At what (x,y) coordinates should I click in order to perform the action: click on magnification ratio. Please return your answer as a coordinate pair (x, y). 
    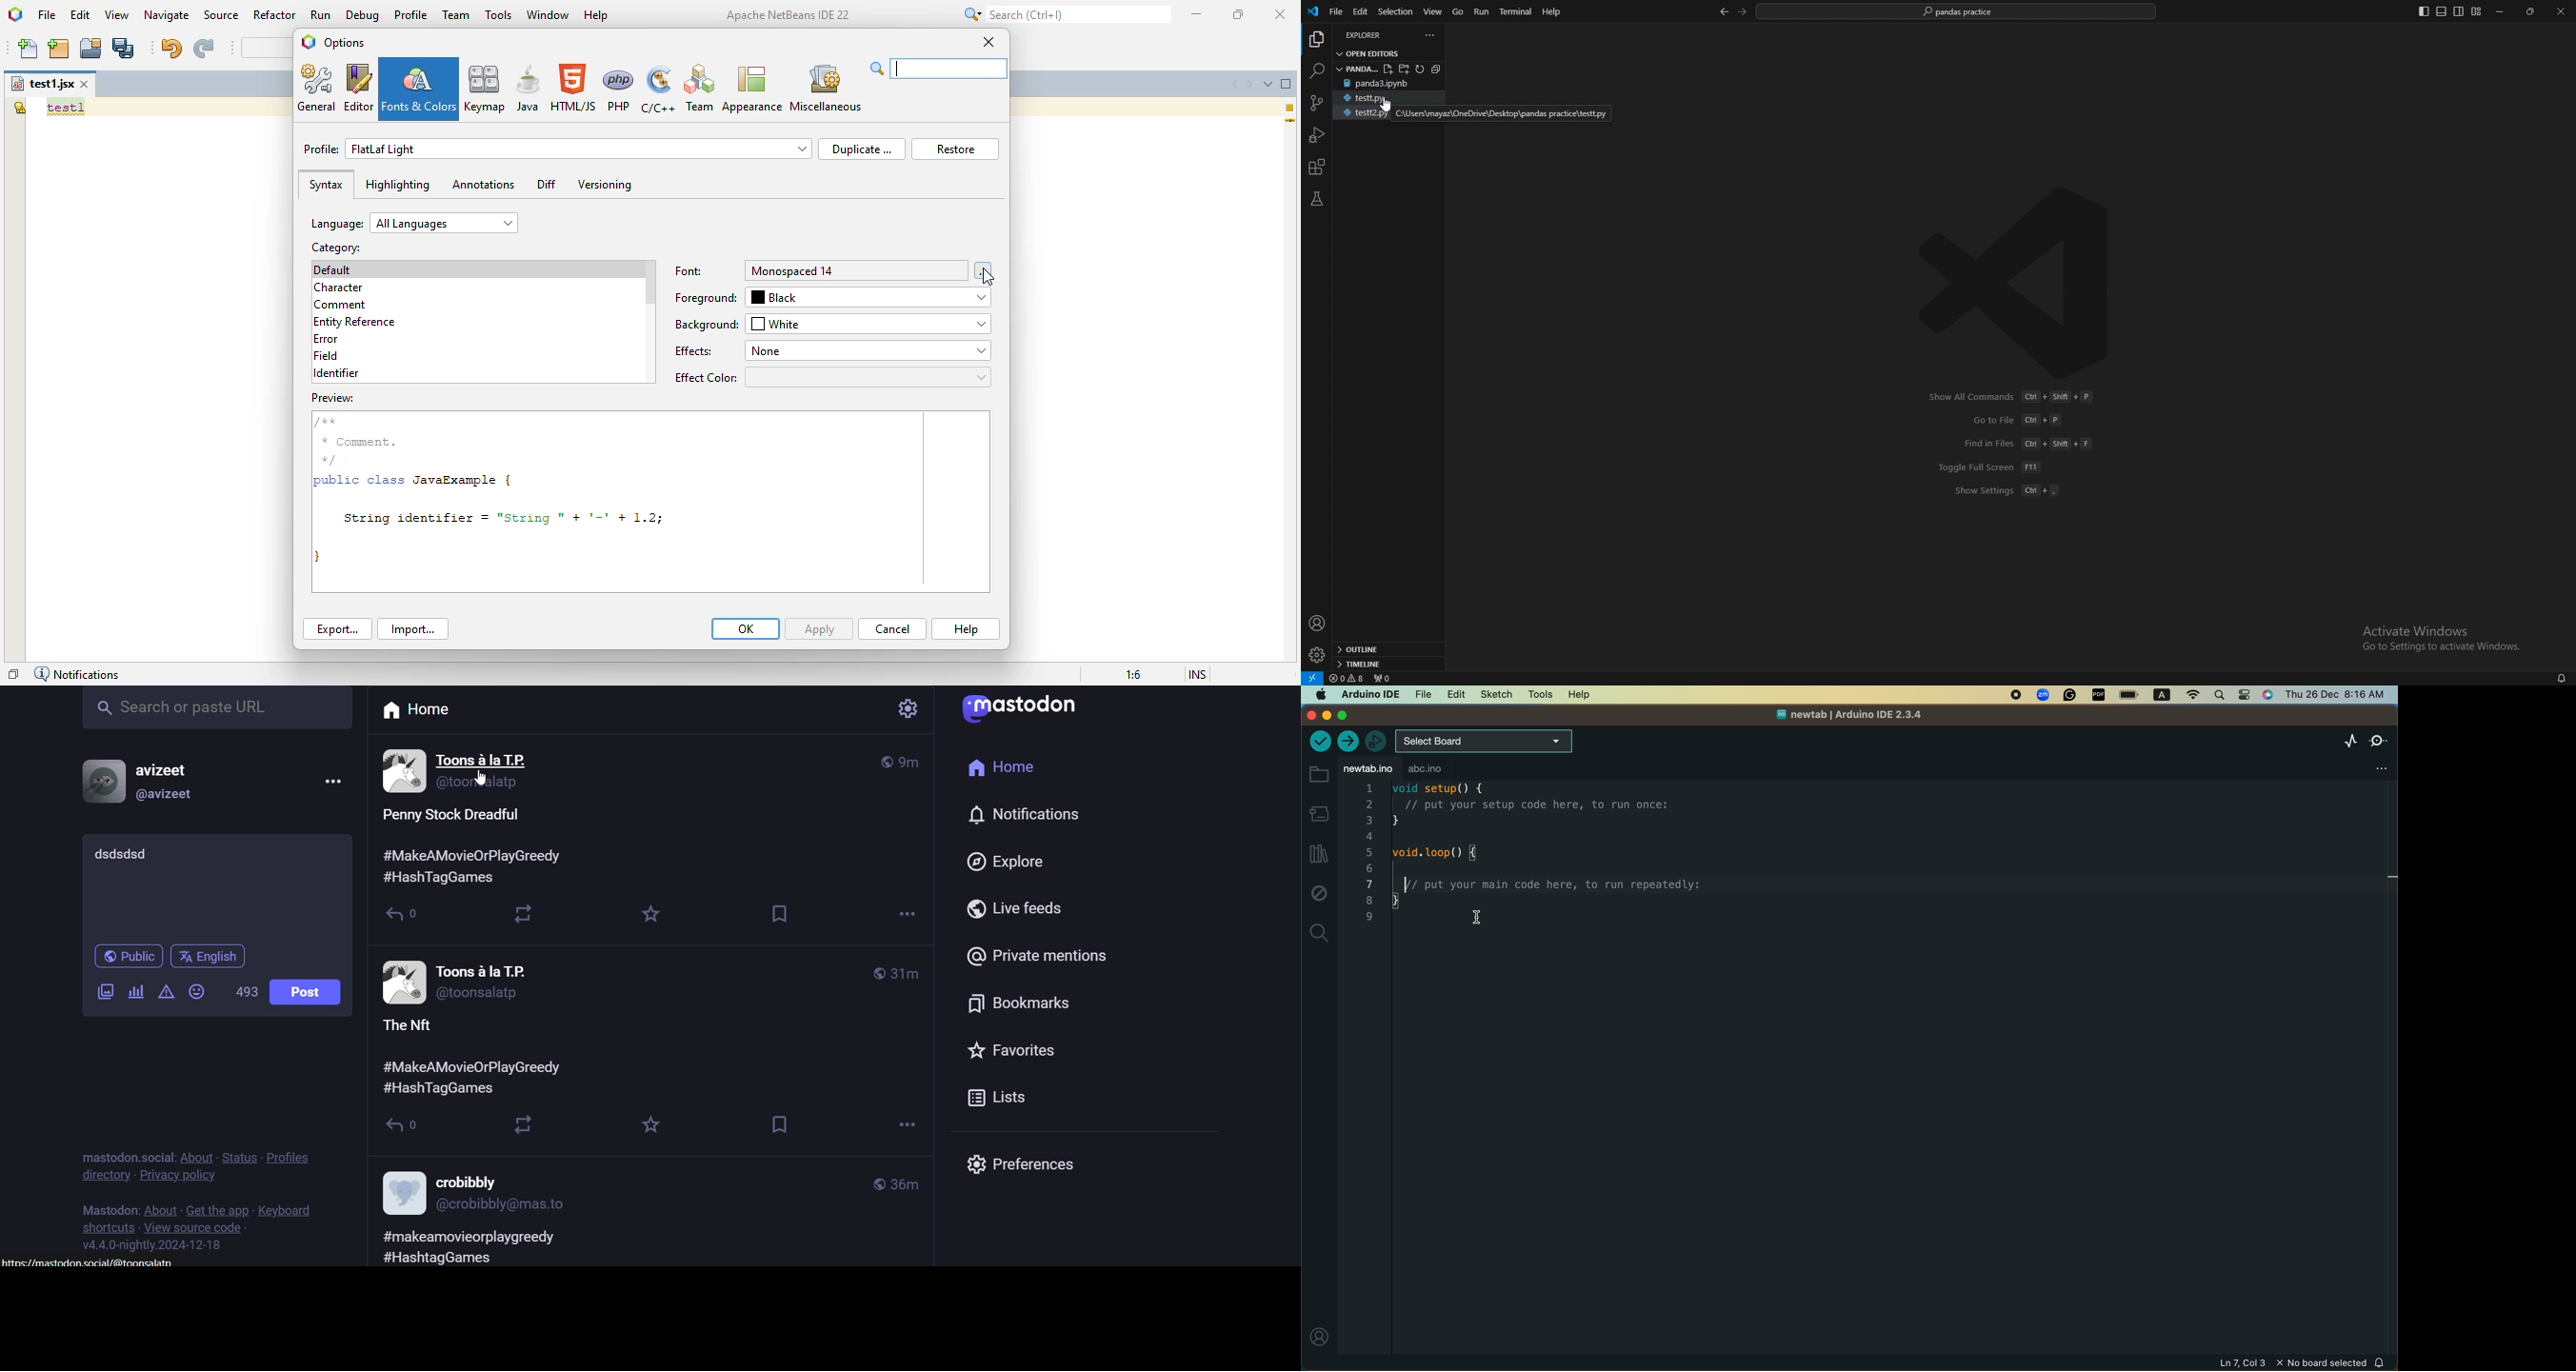
    Looking at the image, I should click on (1133, 674).